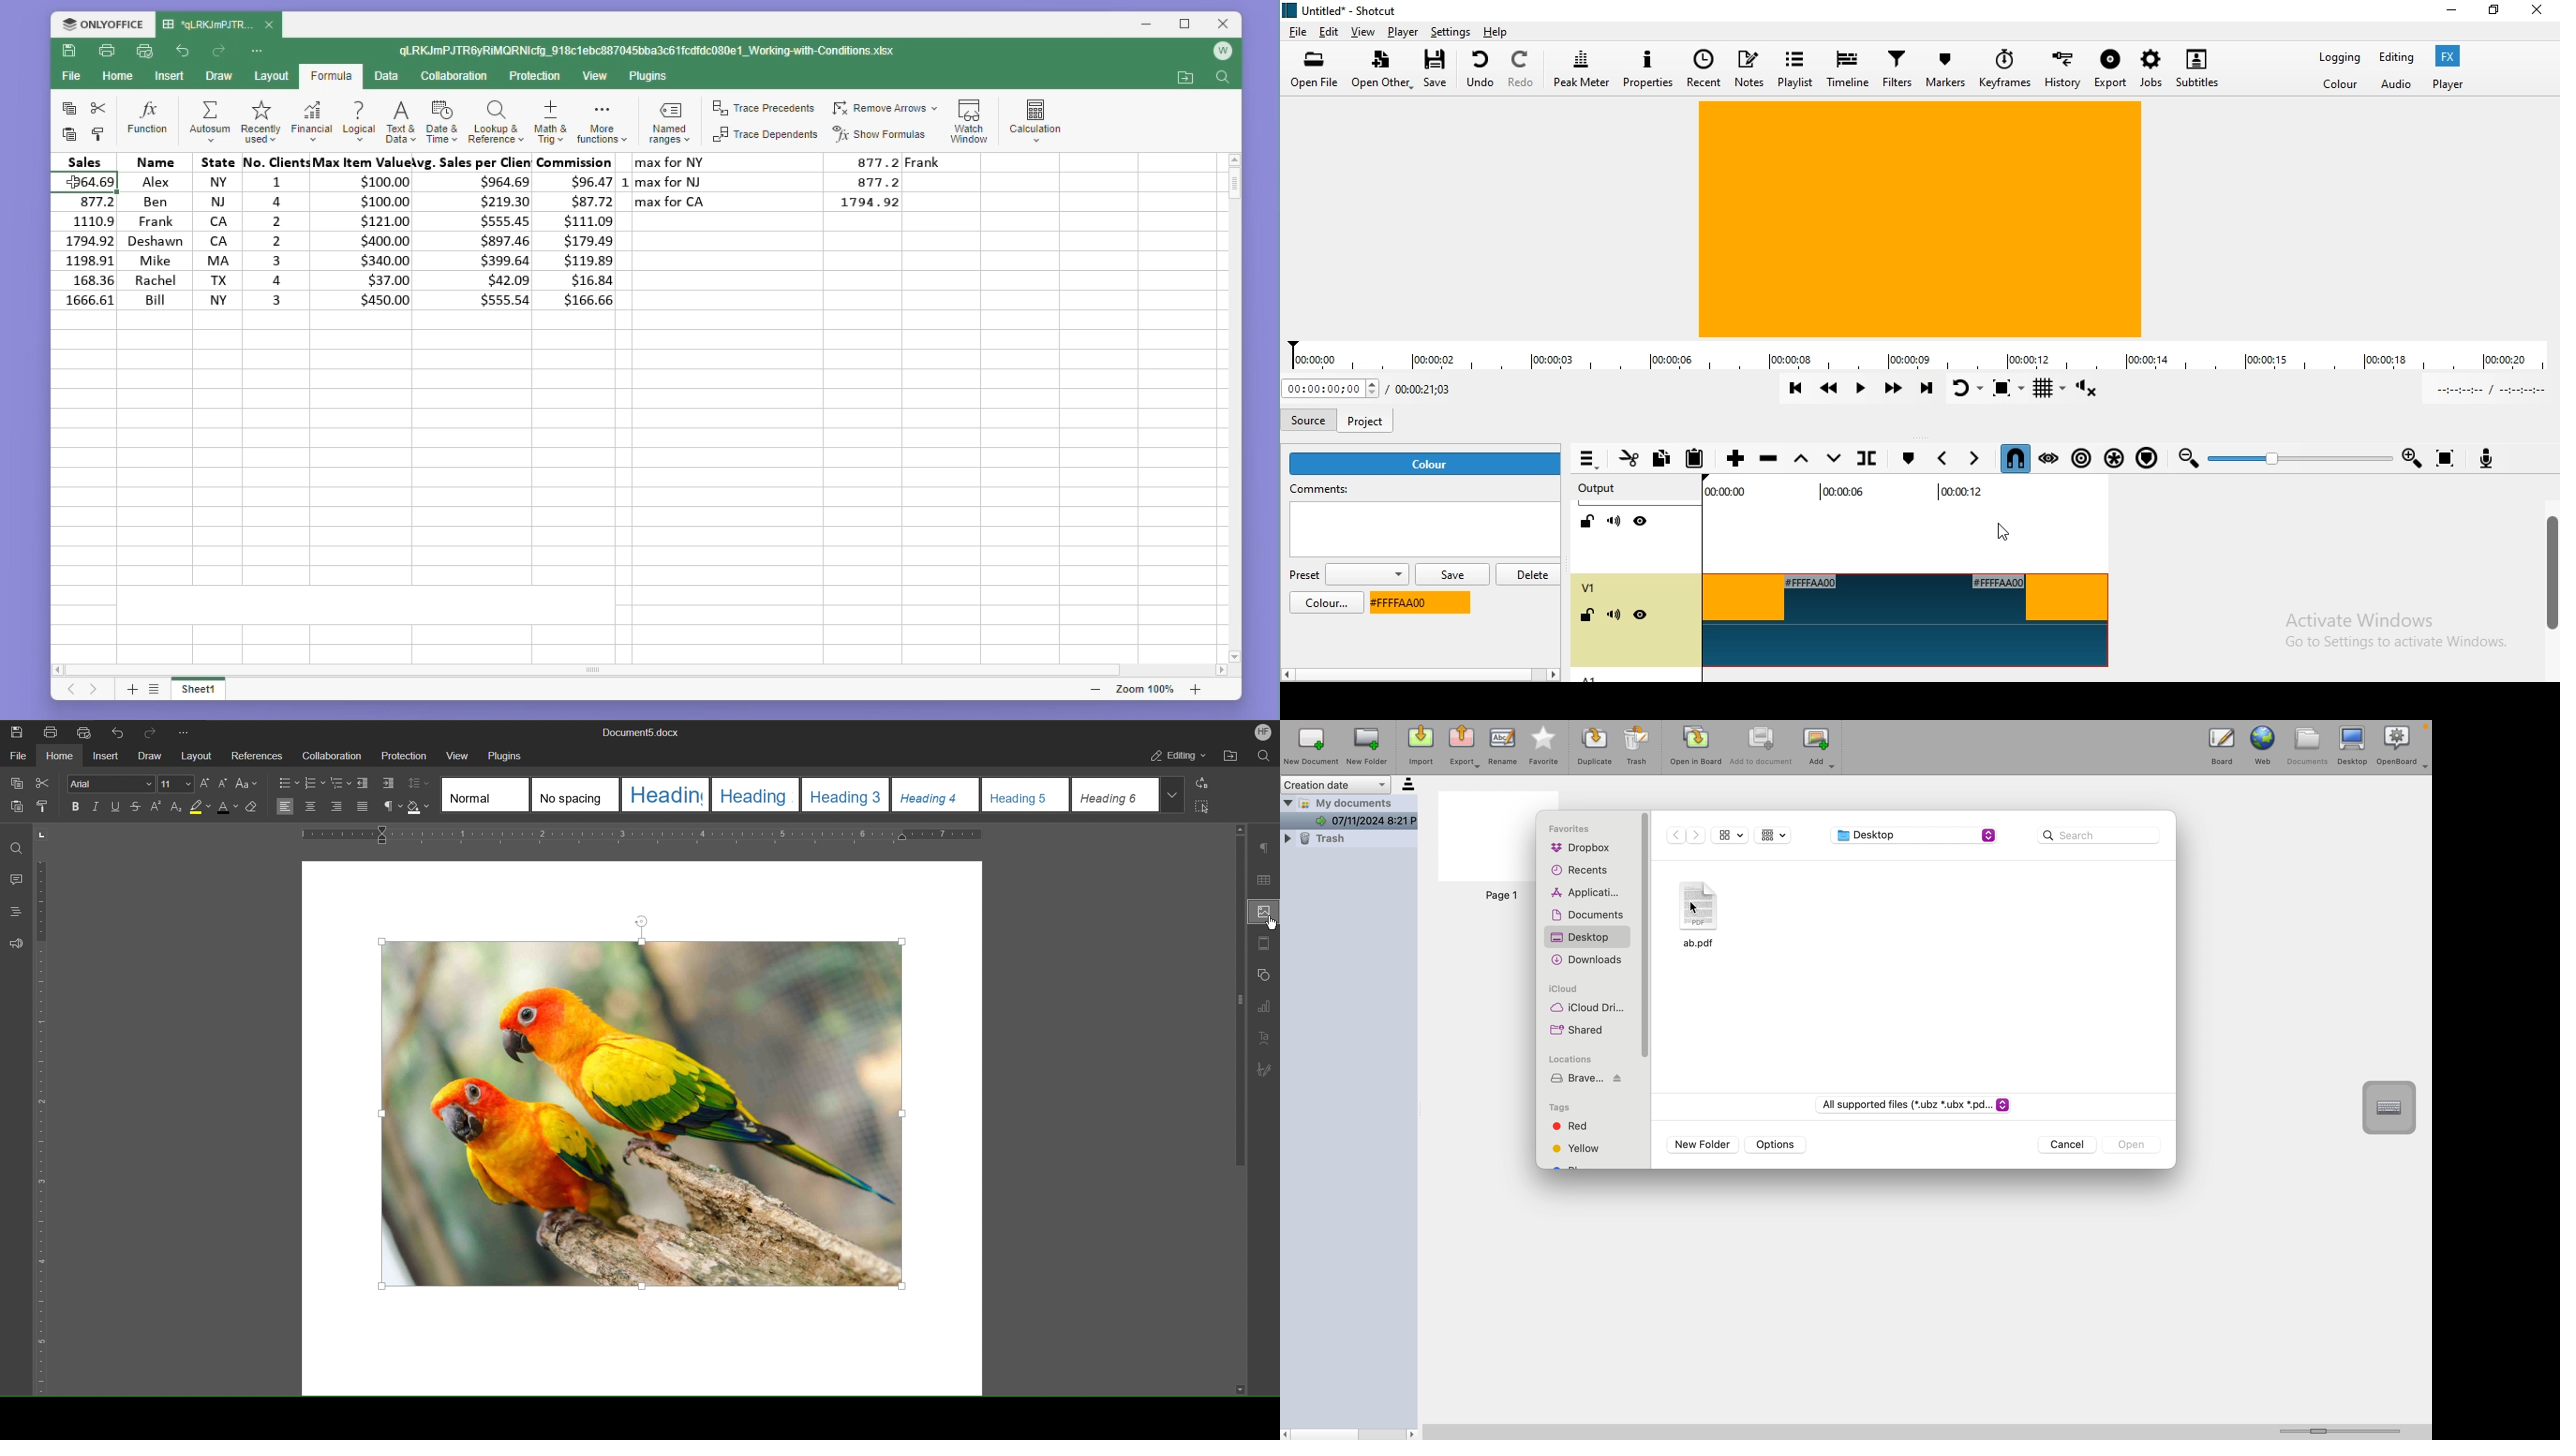  I want to click on Export, so click(2109, 72).